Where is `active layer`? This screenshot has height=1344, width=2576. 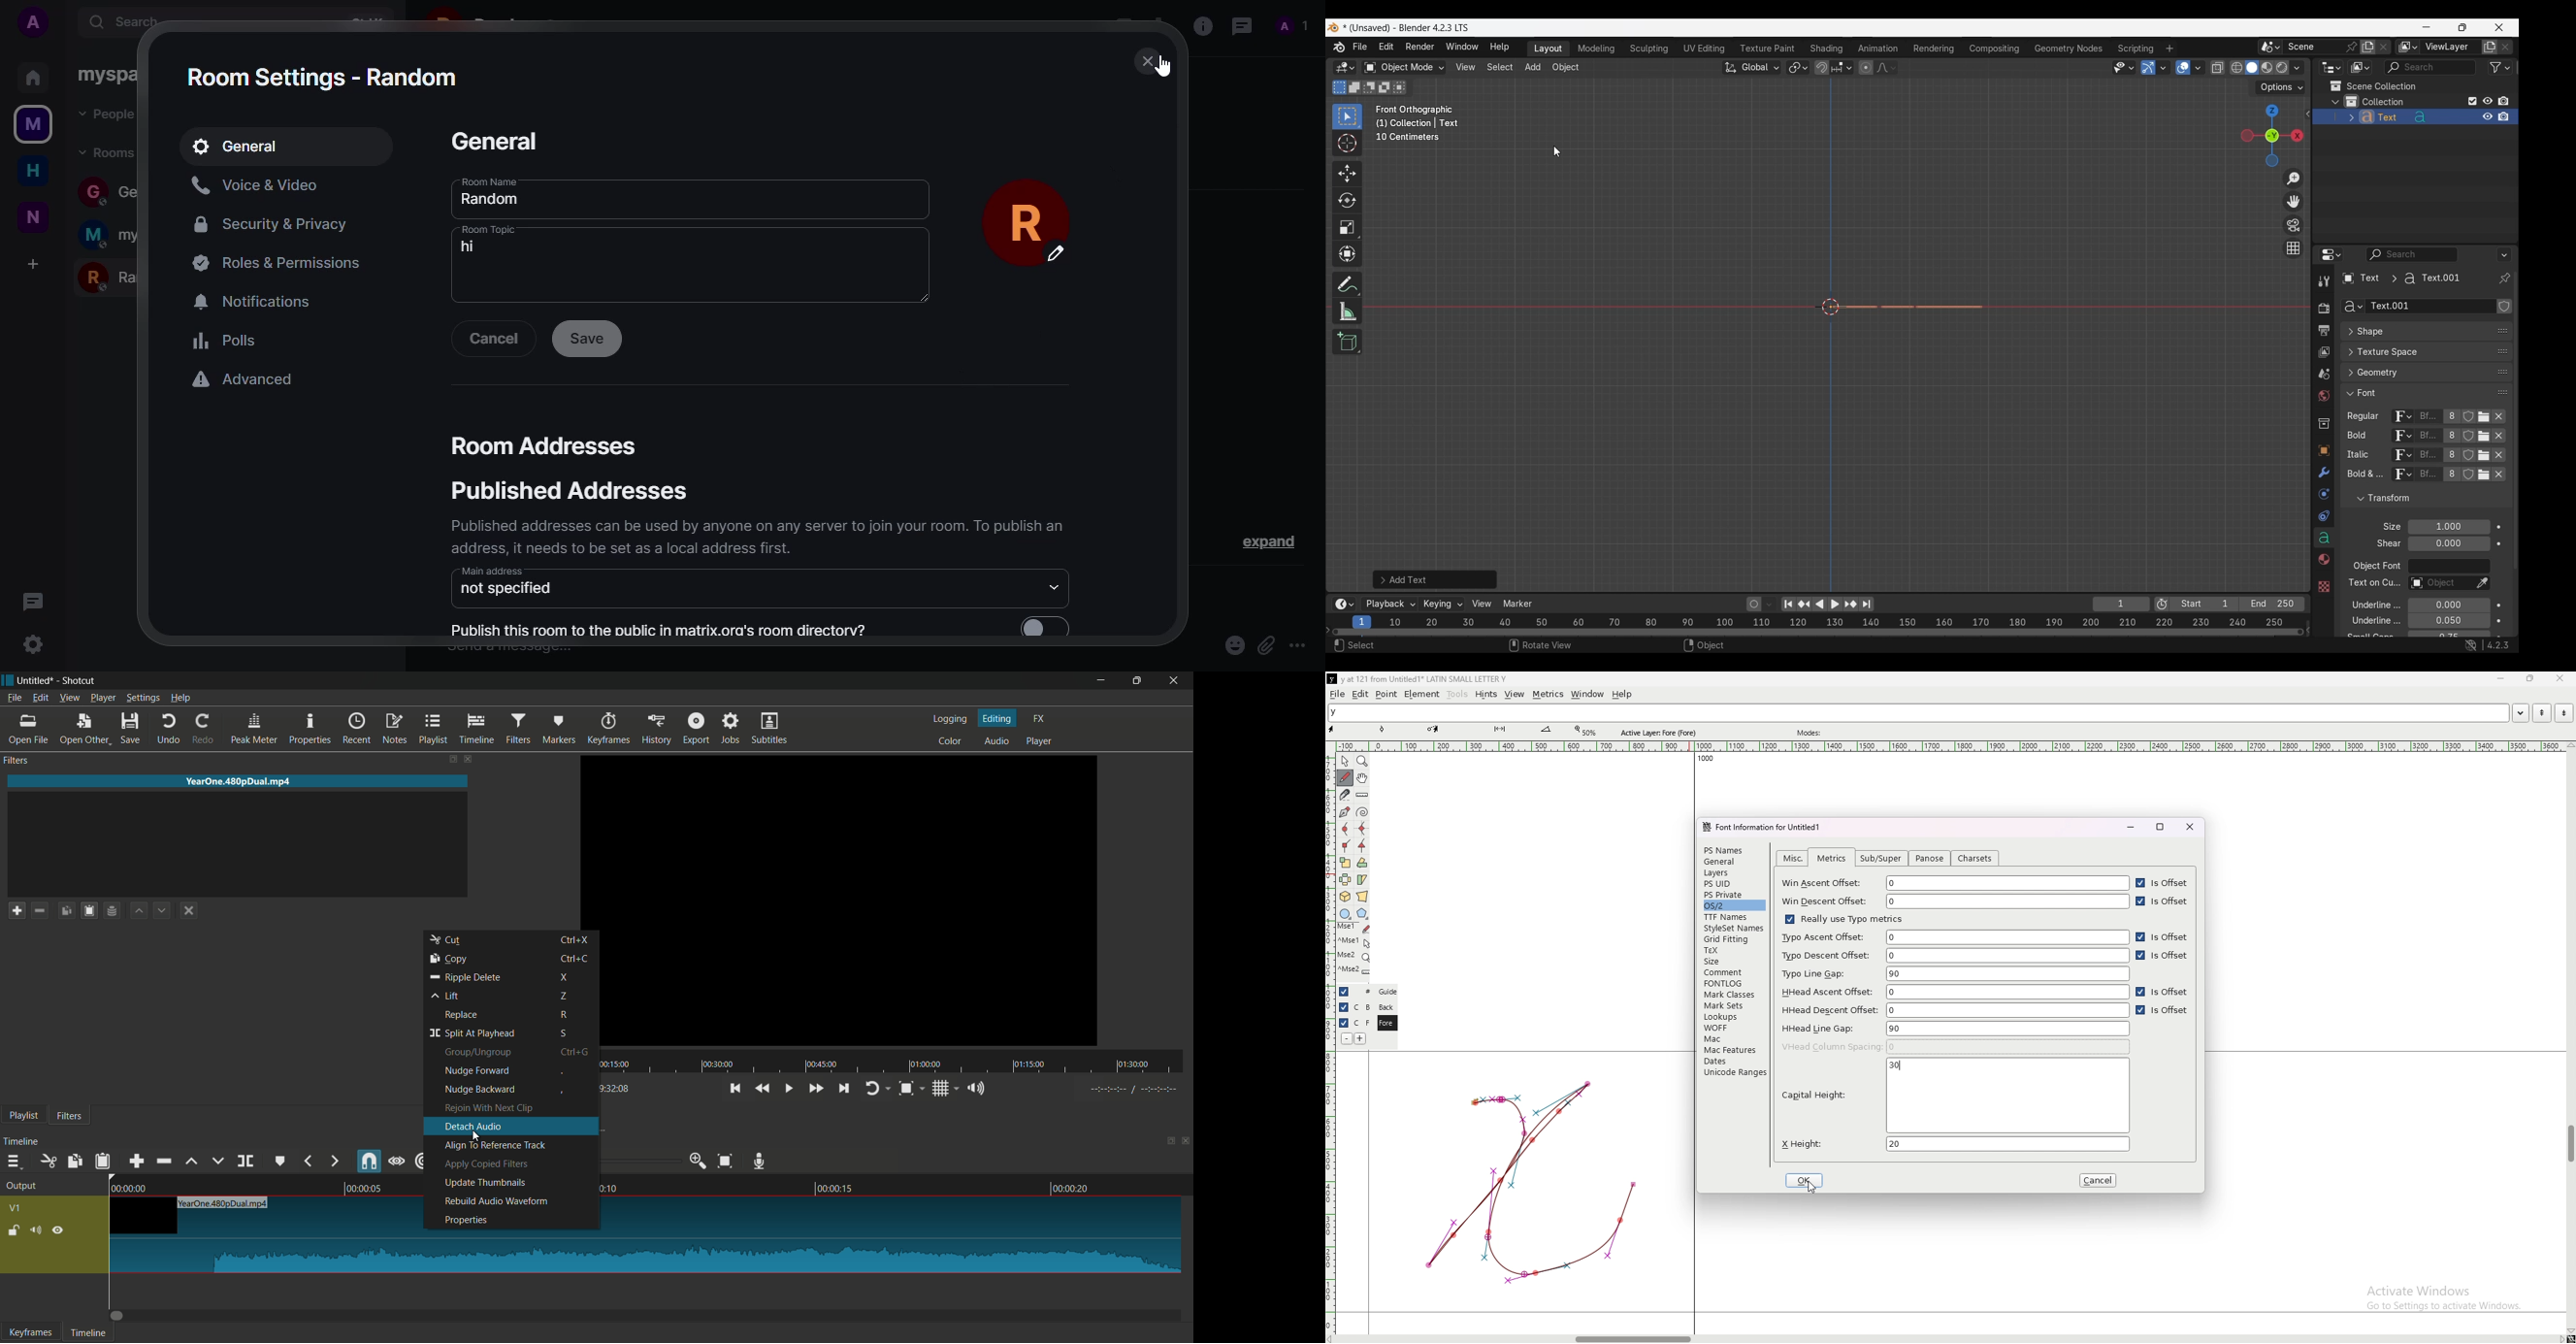
active layer is located at coordinates (1662, 733).